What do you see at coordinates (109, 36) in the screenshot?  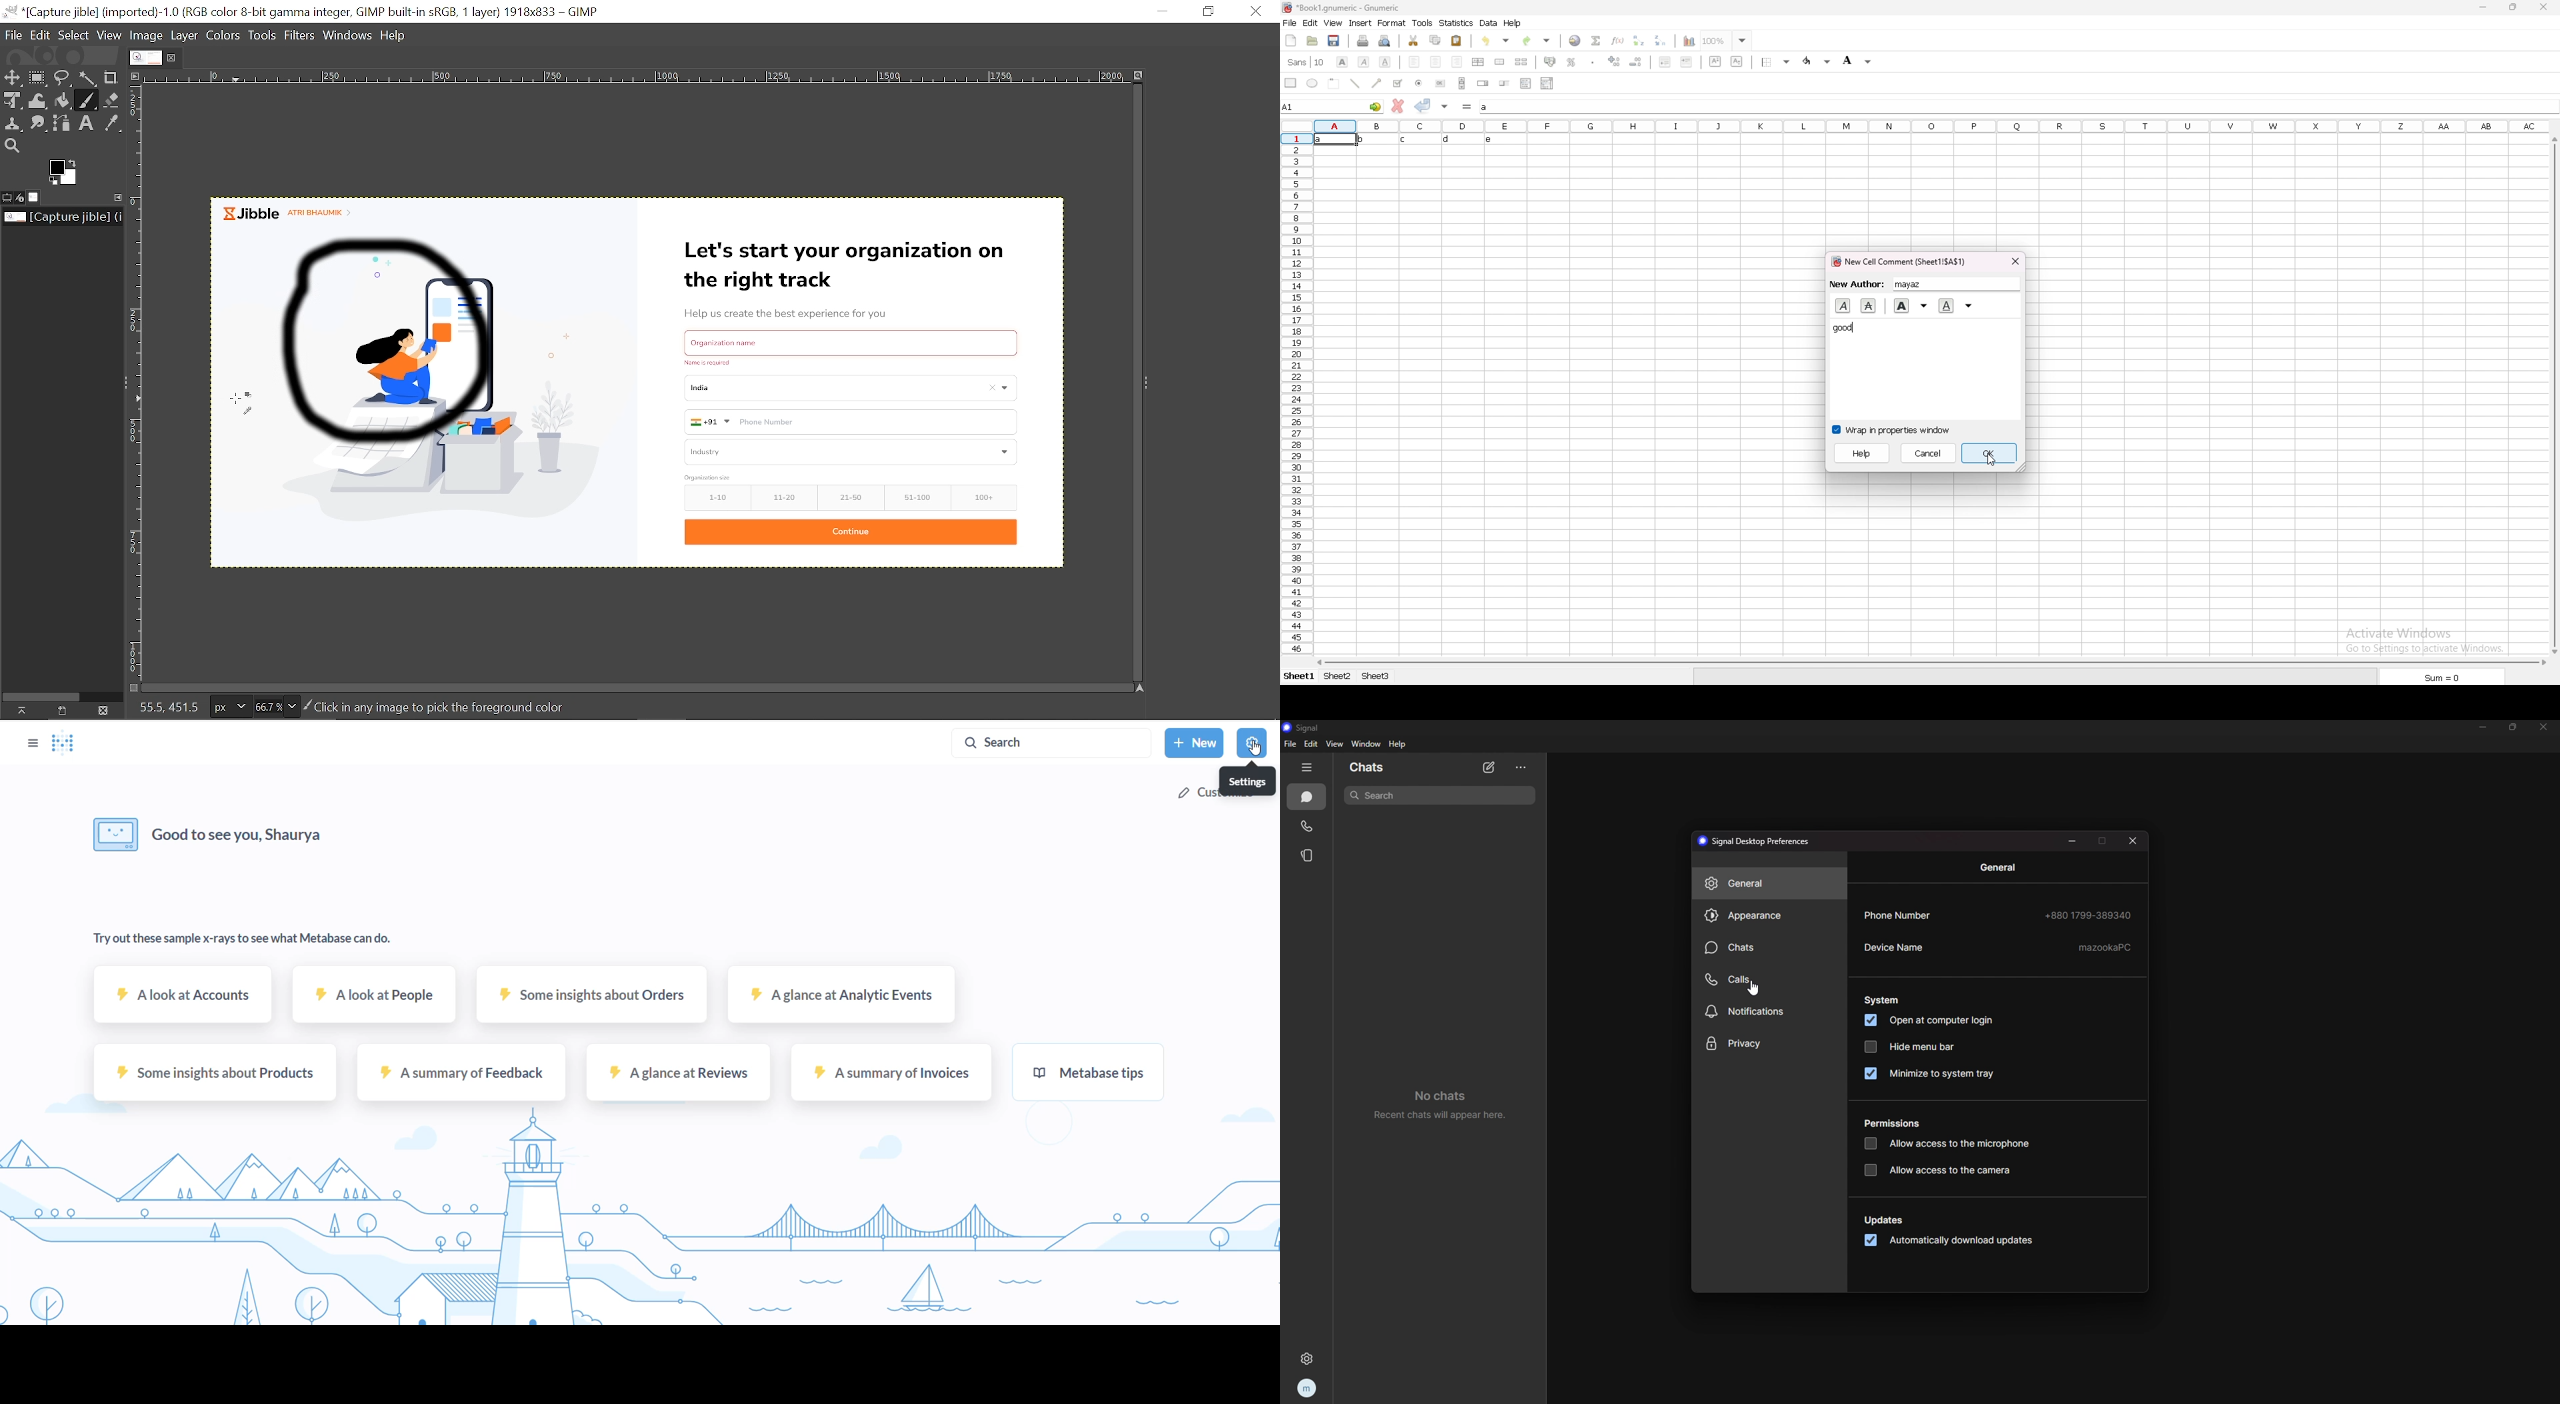 I see `View` at bounding box center [109, 36].